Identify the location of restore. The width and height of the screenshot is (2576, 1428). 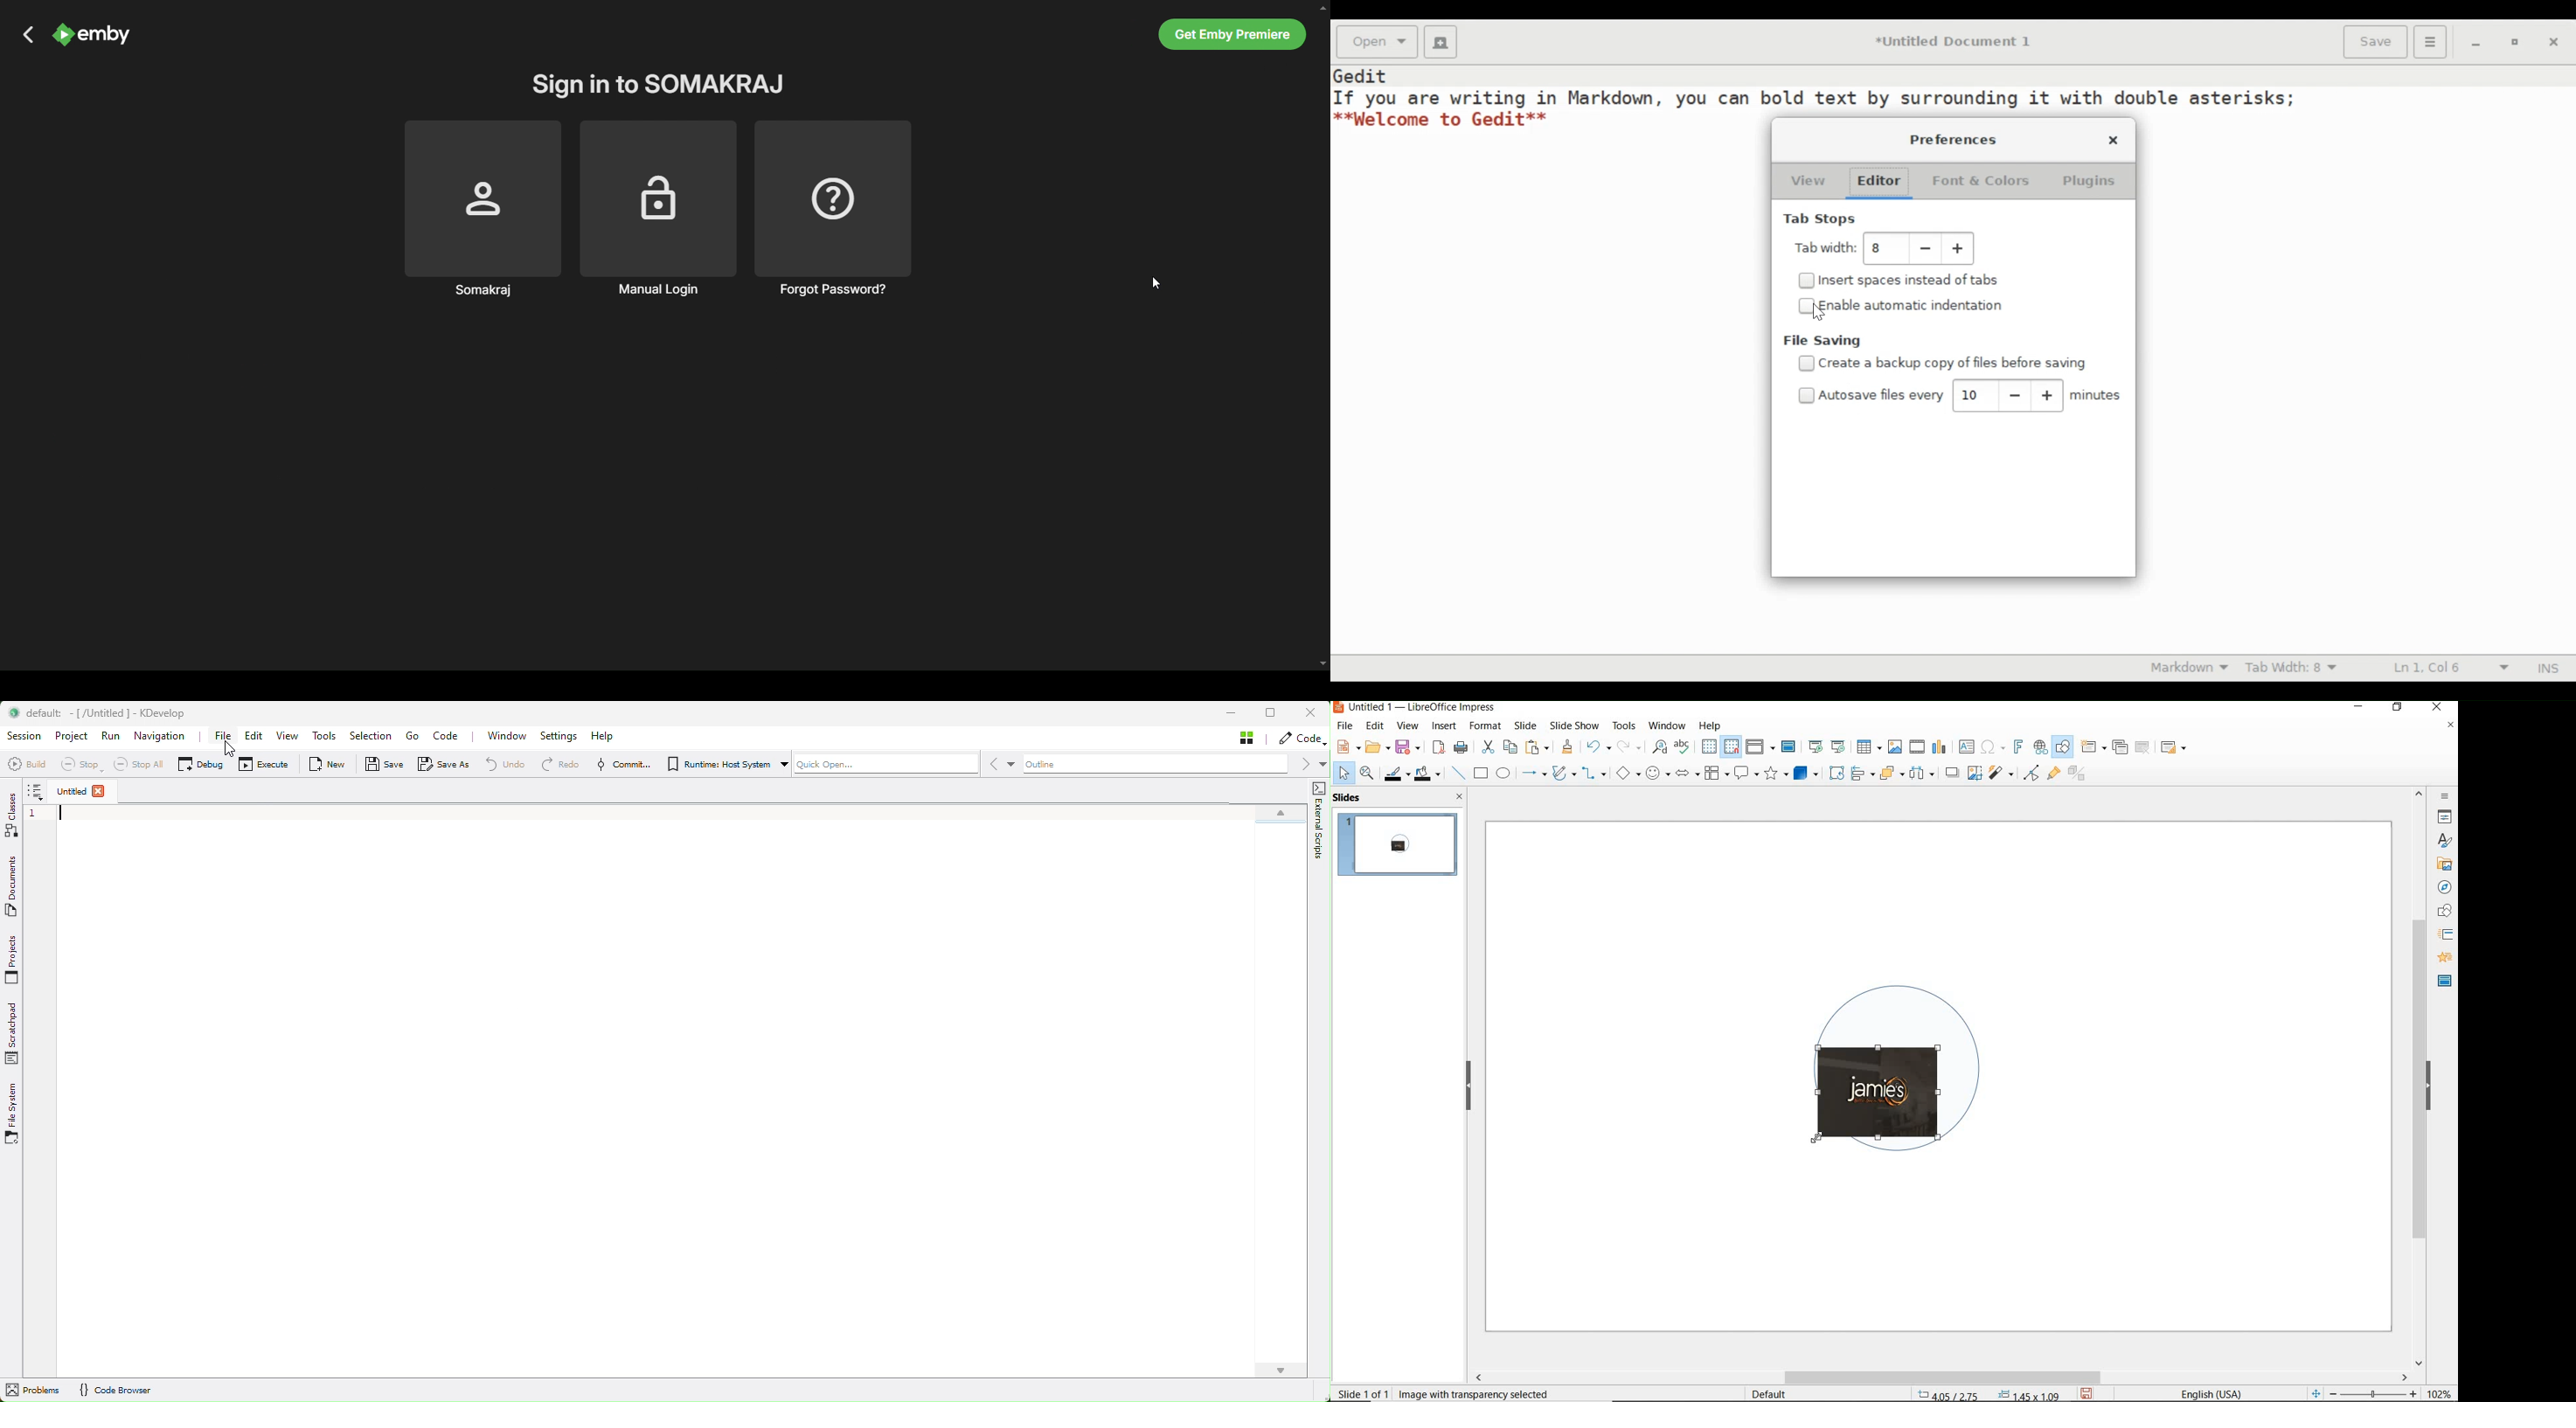
(2516, 43).